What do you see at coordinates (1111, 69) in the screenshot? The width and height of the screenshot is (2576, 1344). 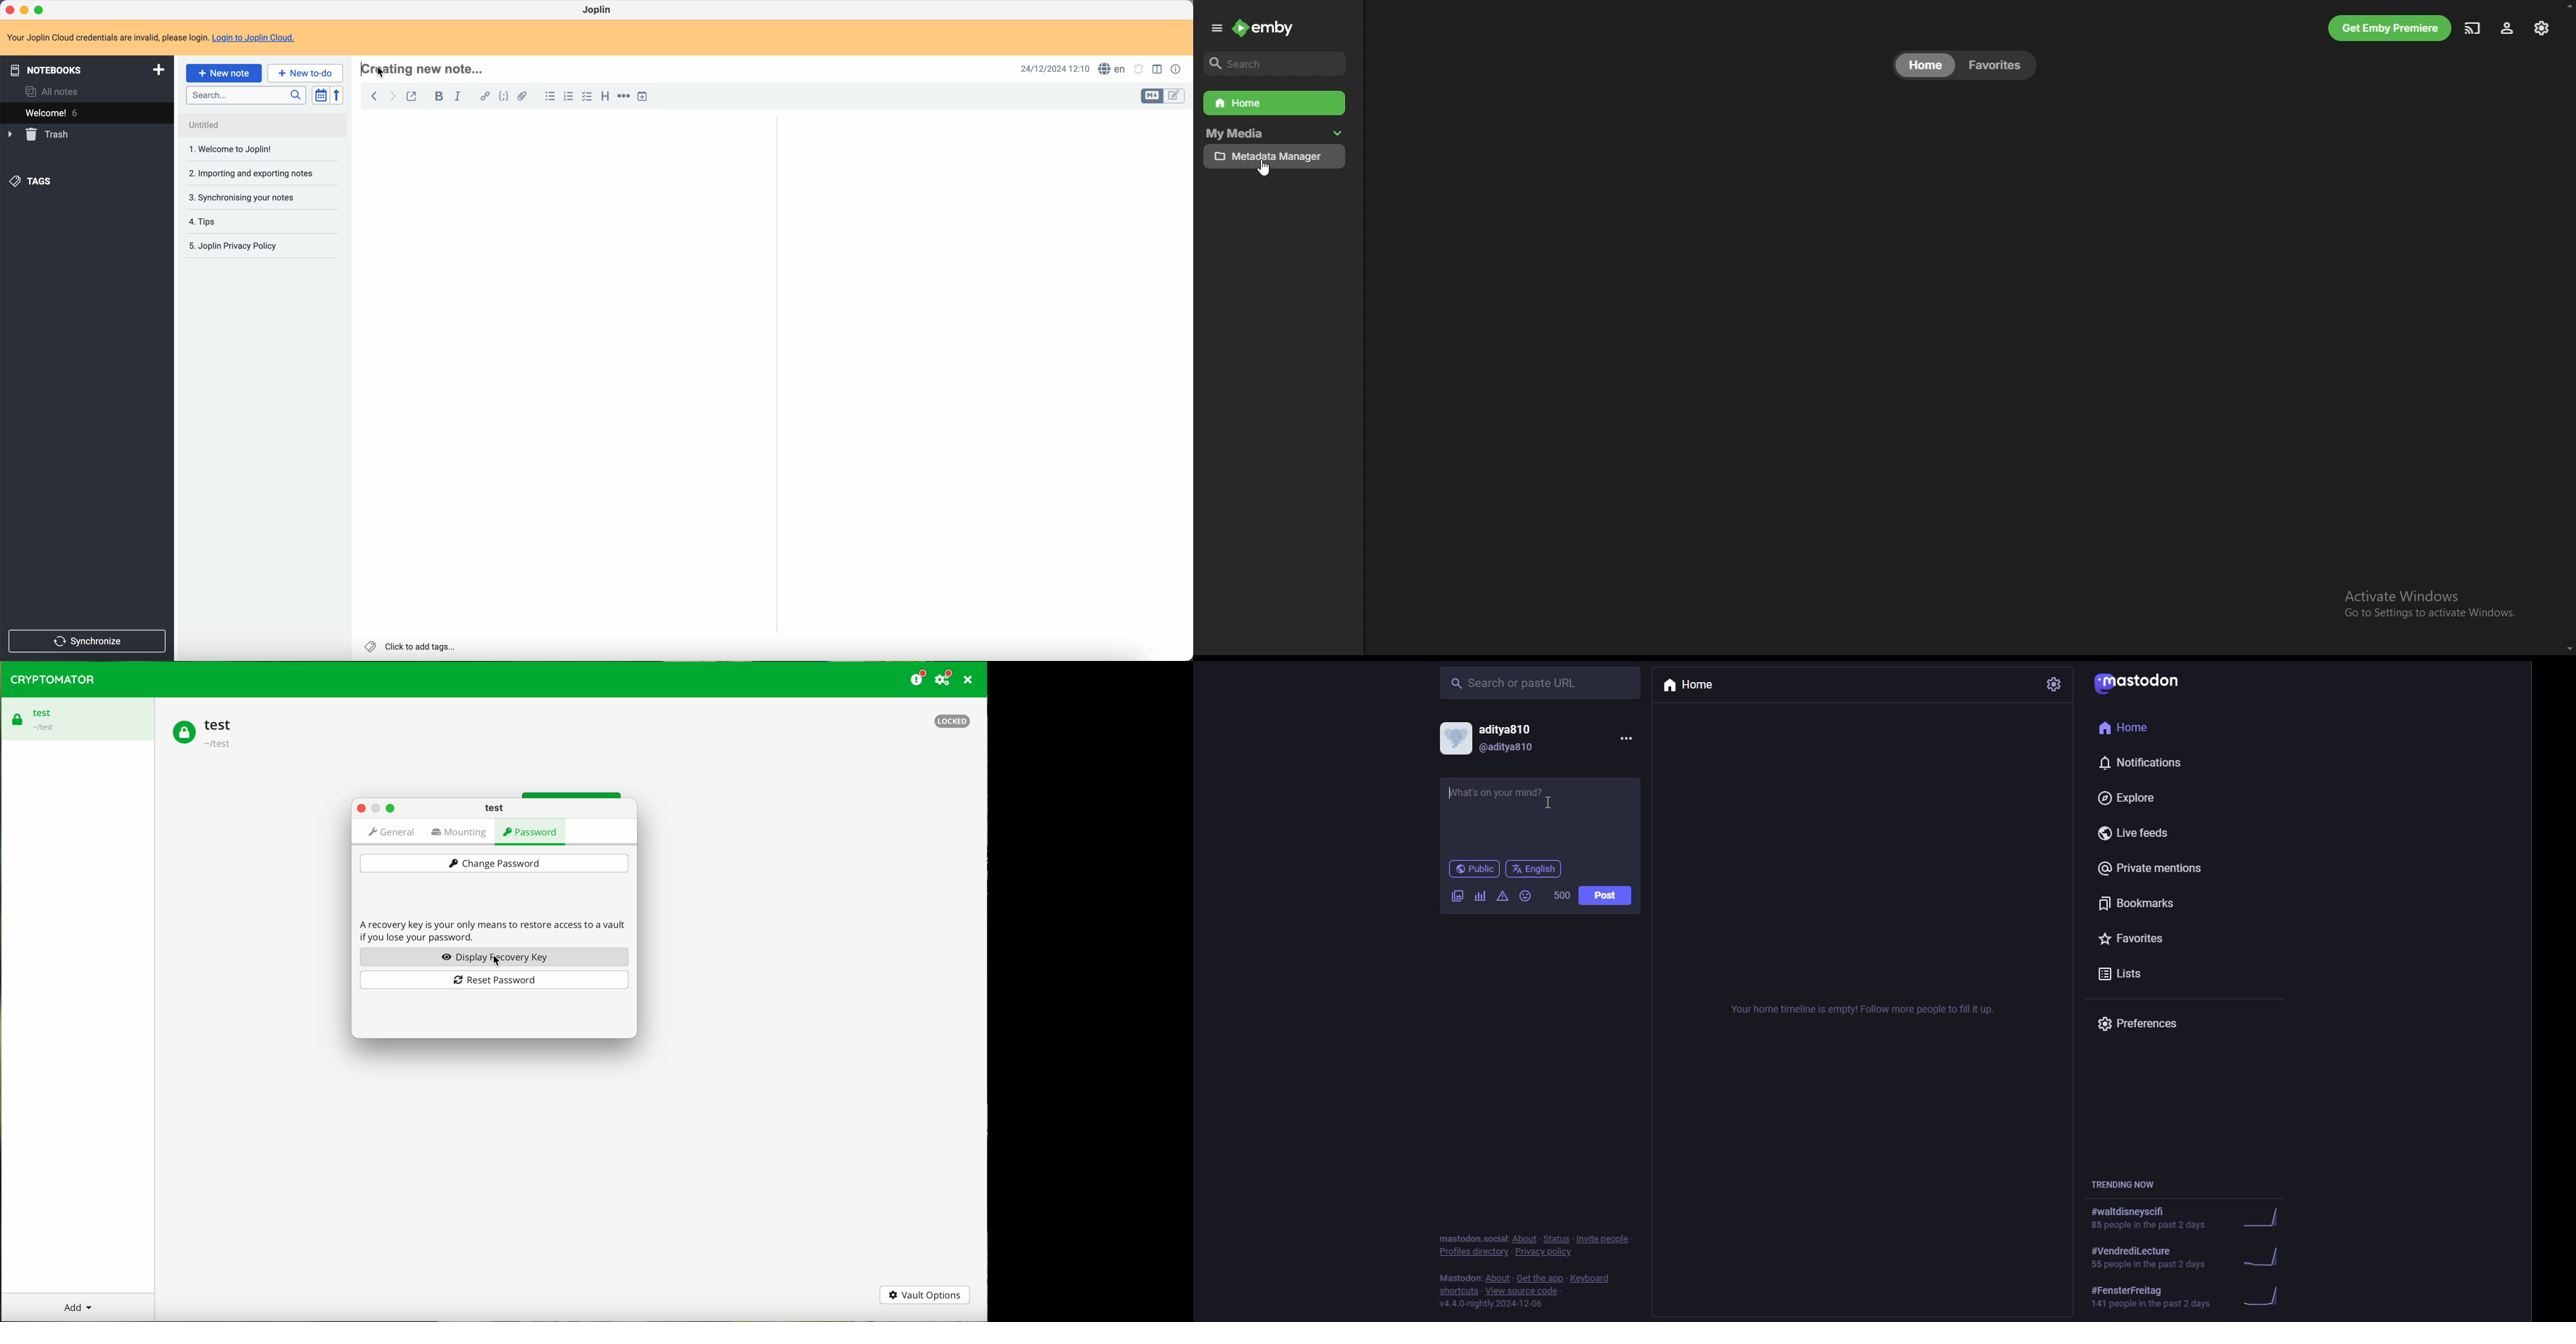 I see `spell checker` at bounding box center [1111, 69].